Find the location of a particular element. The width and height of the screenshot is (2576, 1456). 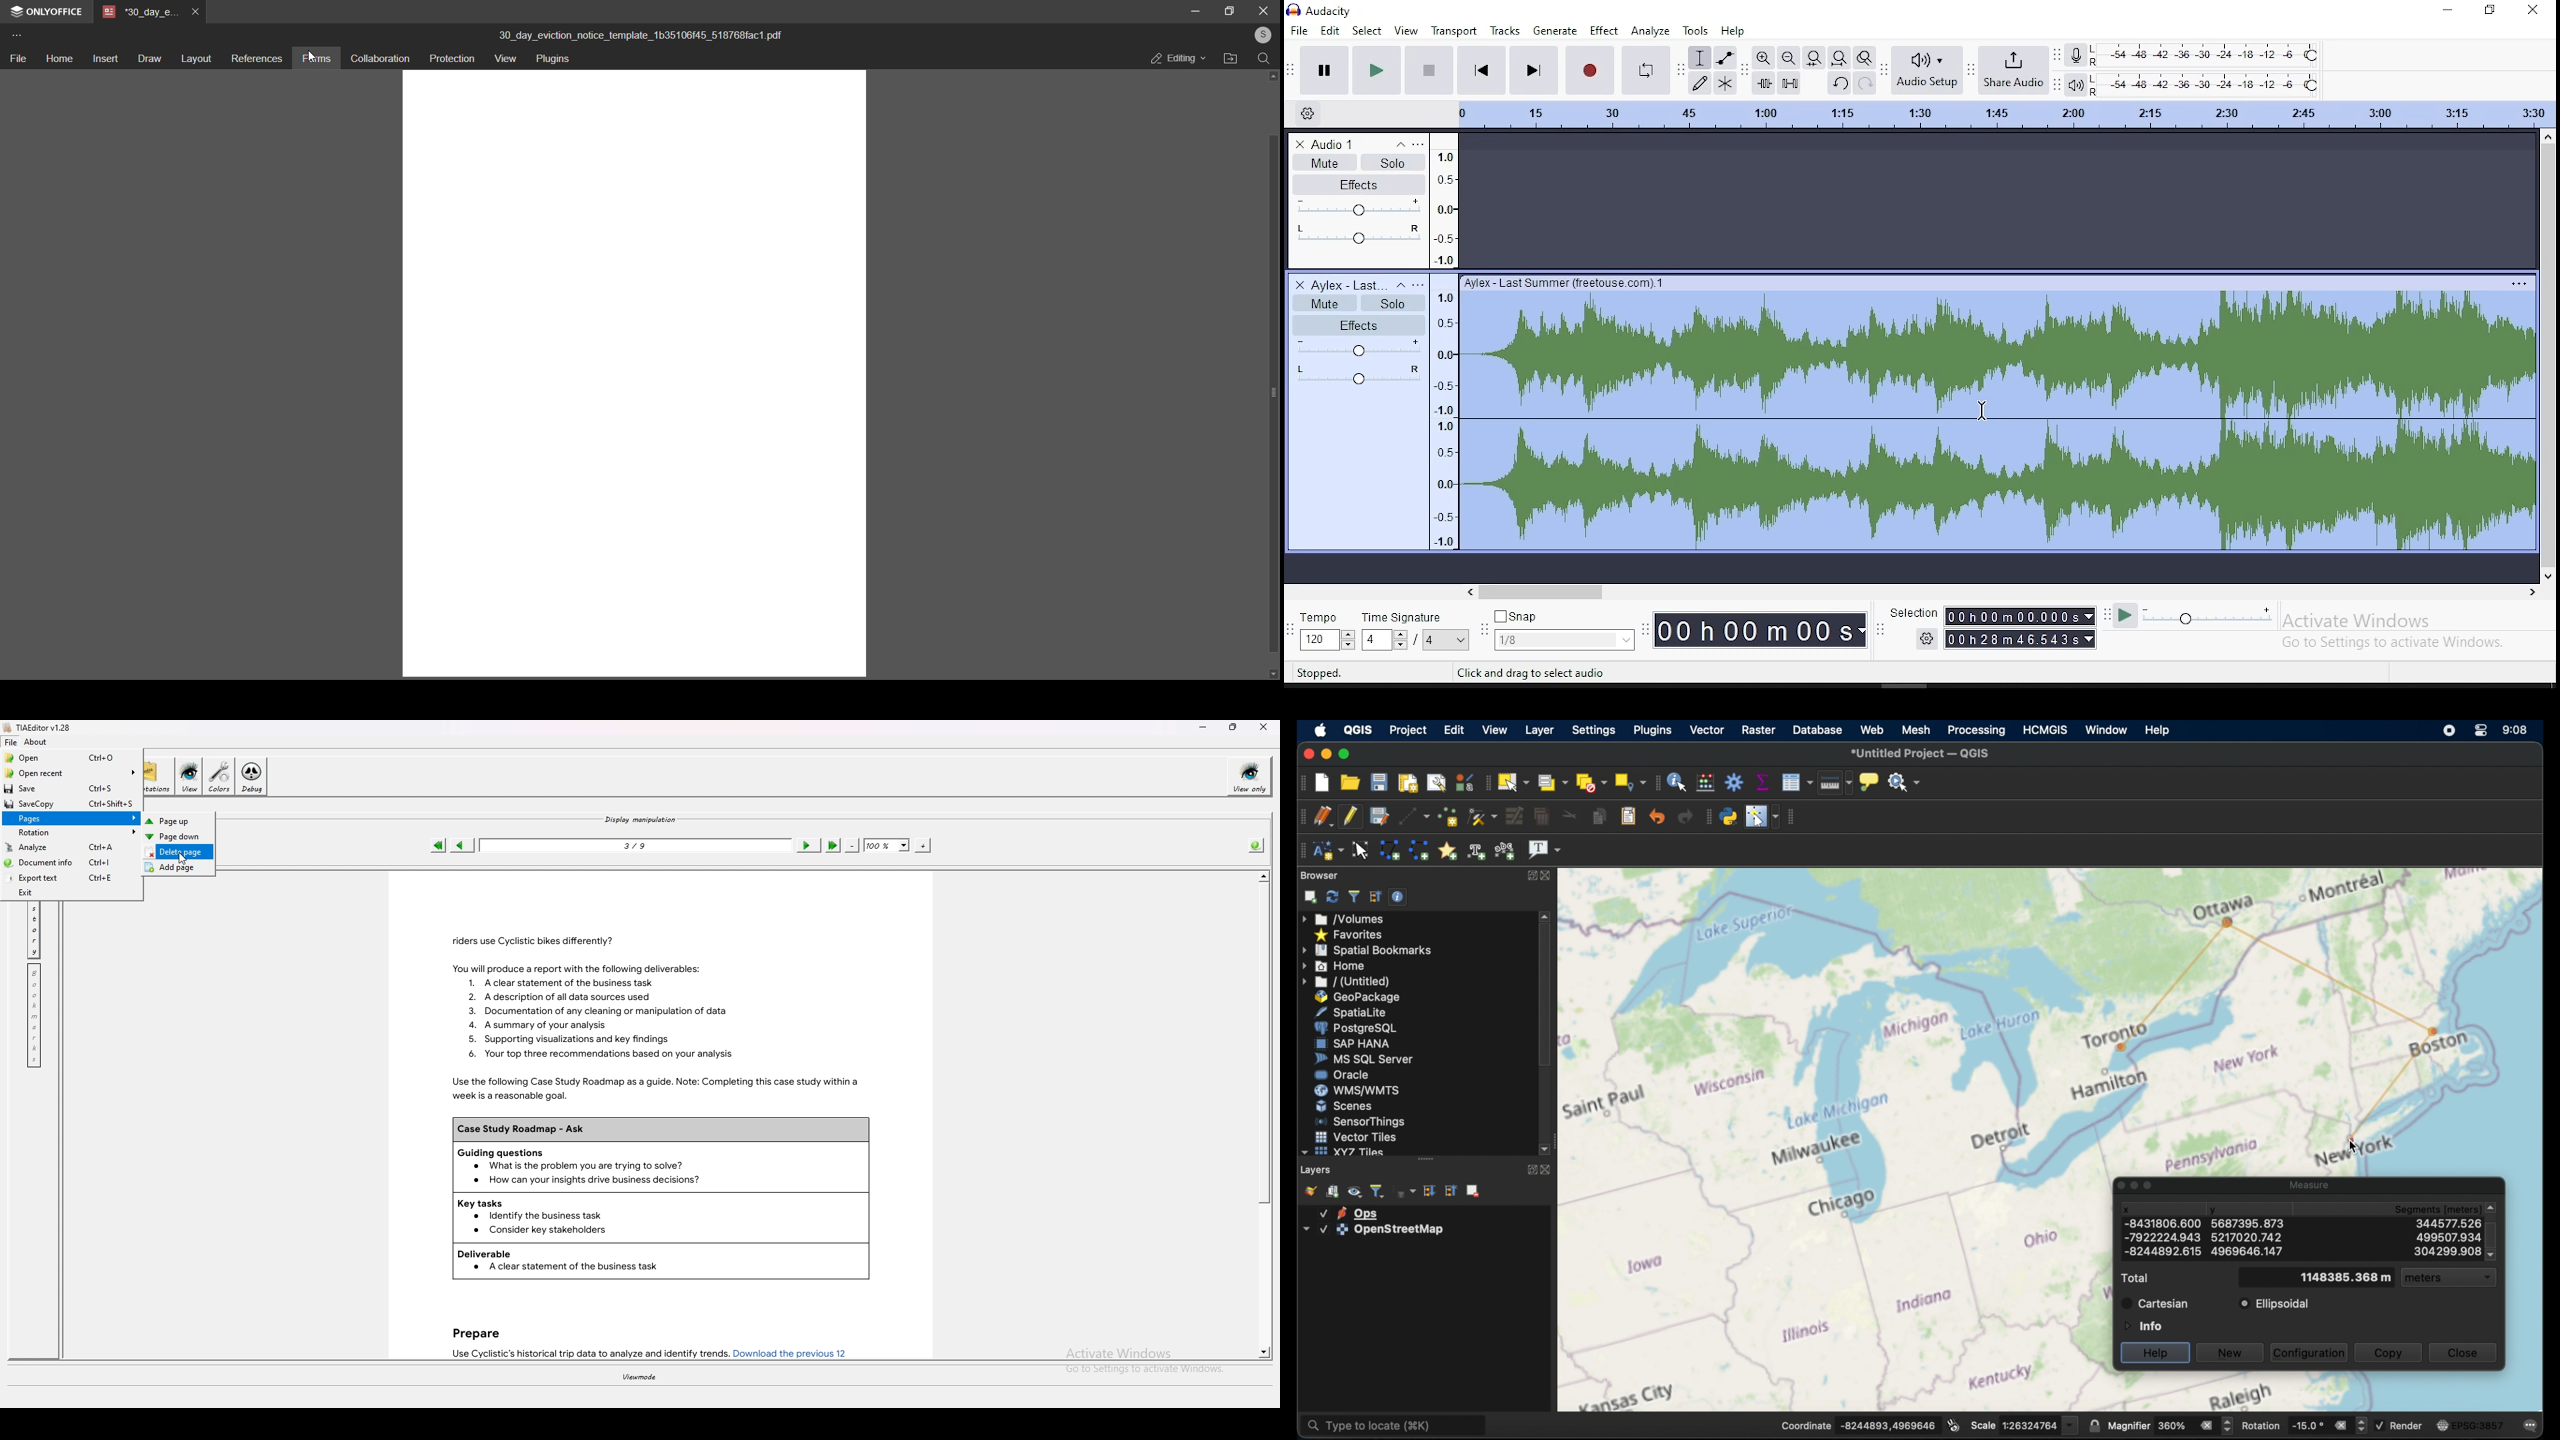

audio effect is located at coordinates (1359, 381).